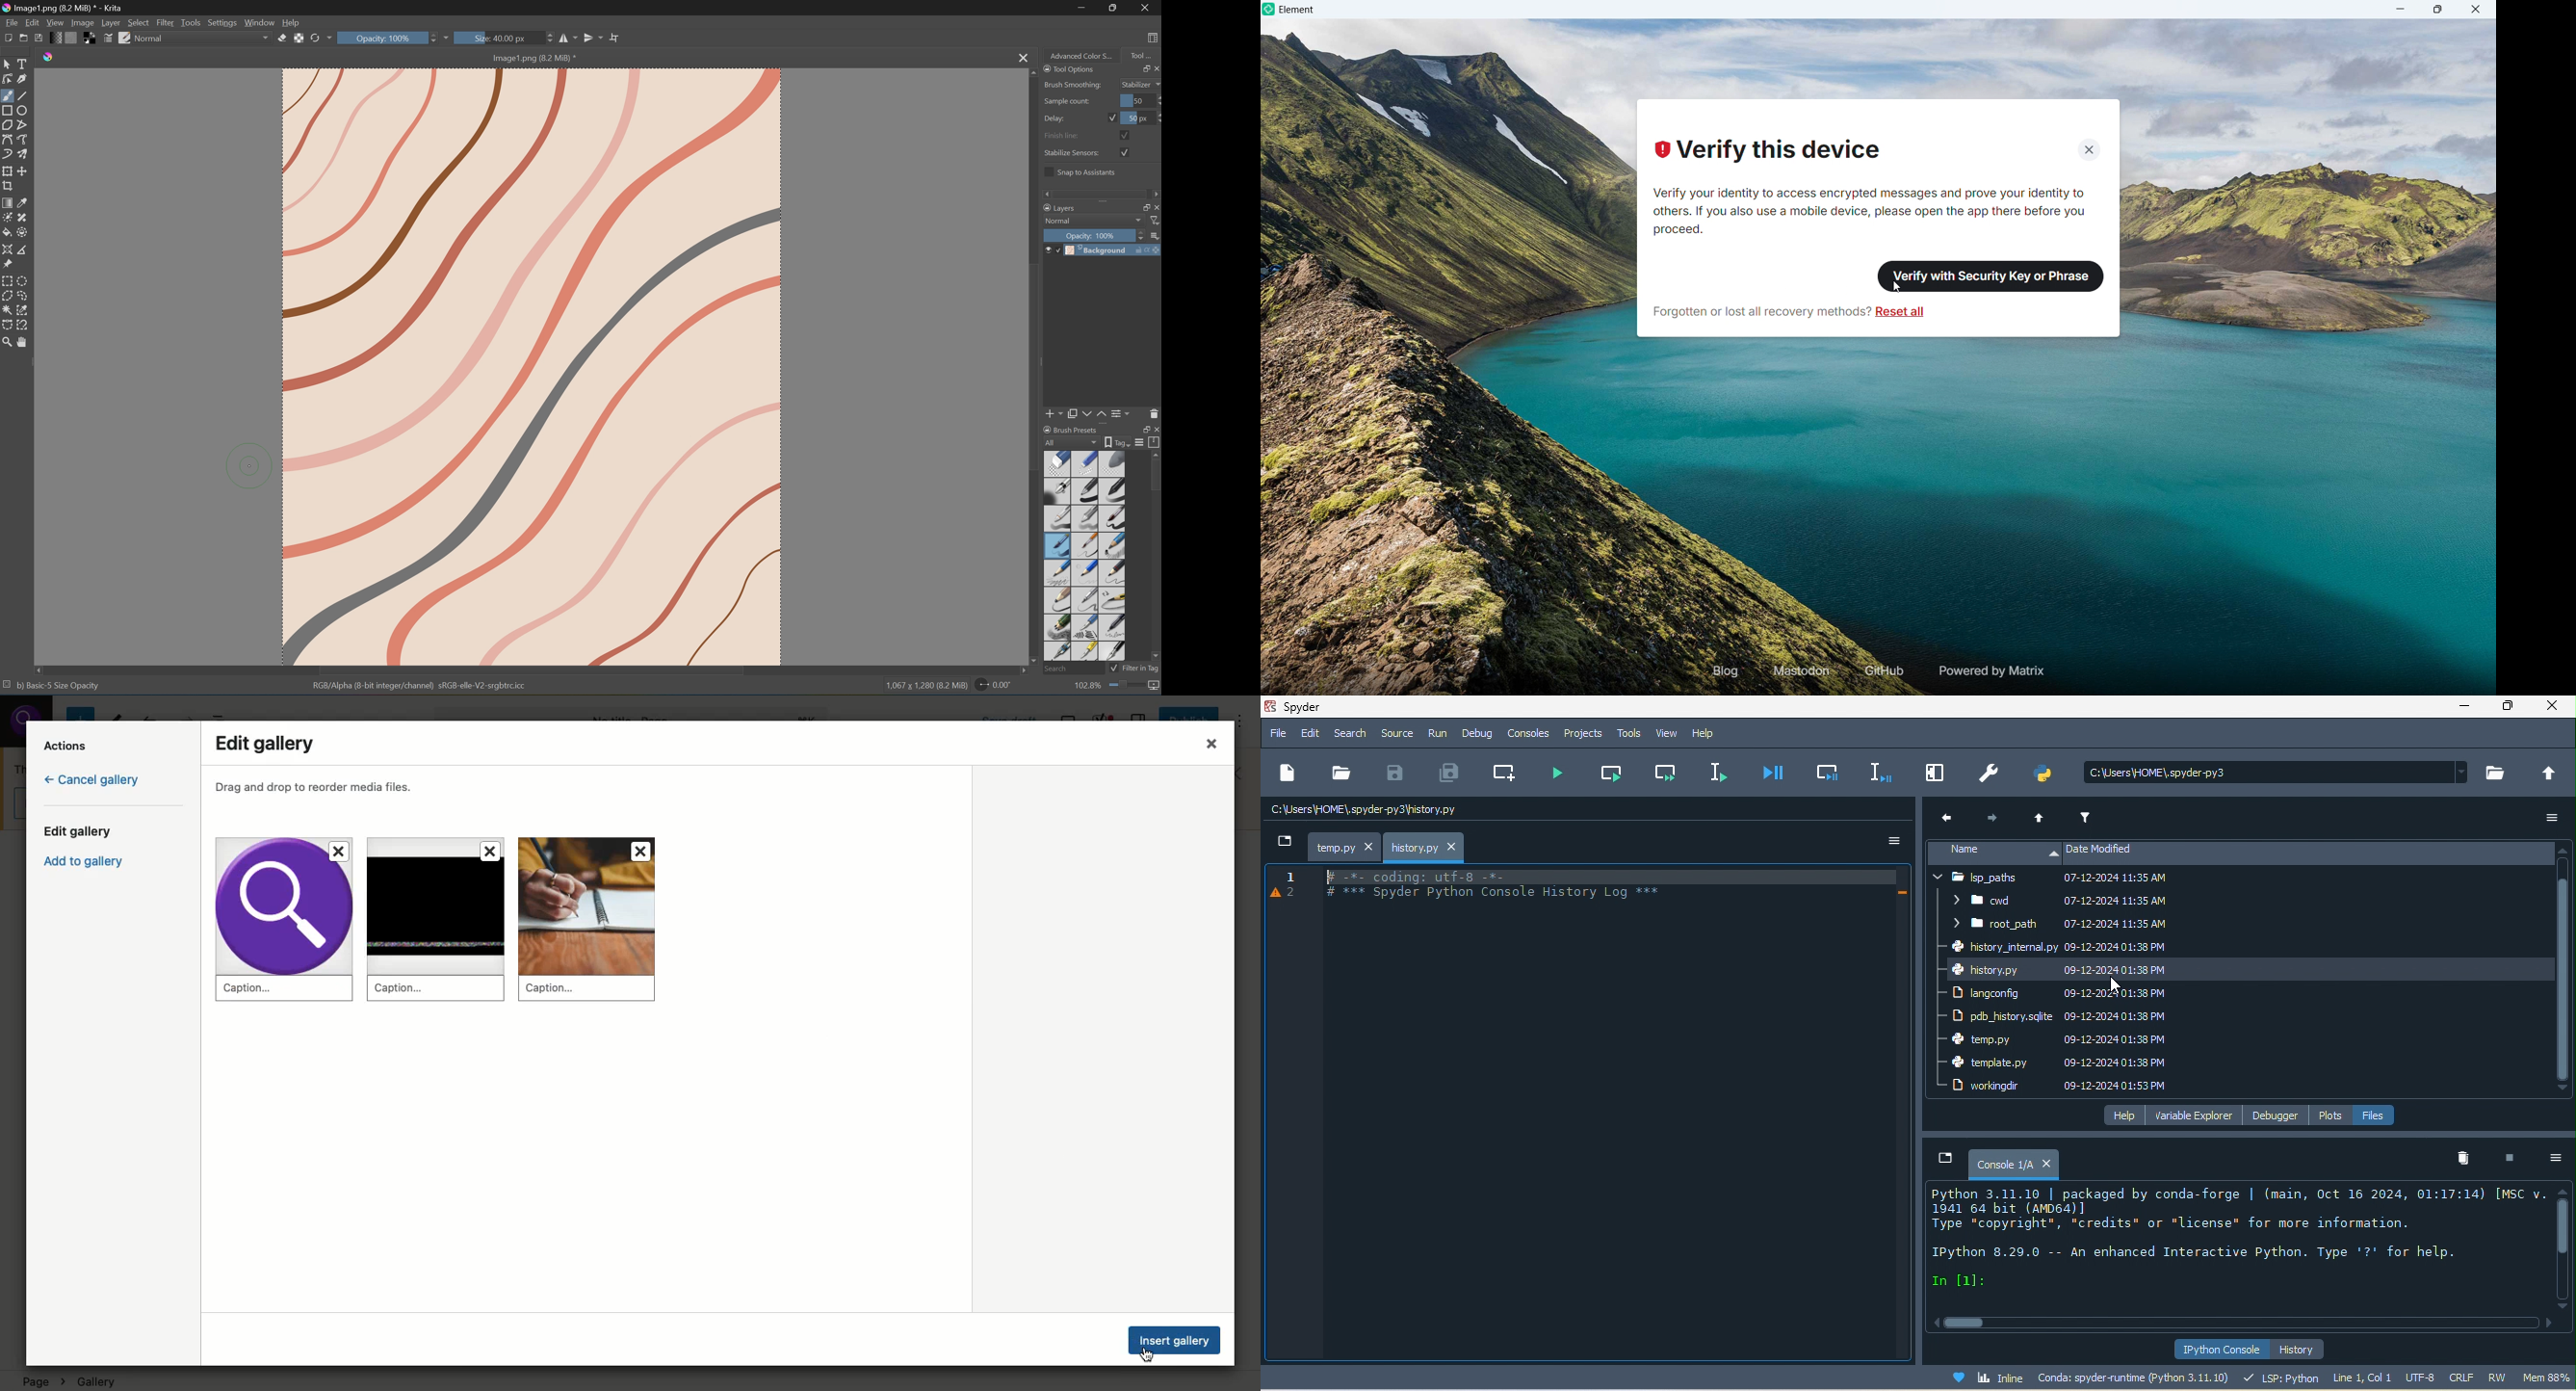 The image size is (2576, 1400). Describe the element at coordinates (1875, 210) in the screenshot. I see `verify your identity to access encrypted messages and prove your identity to others. if you also use a mobile device, please open the app there before you proceed.` at that location.